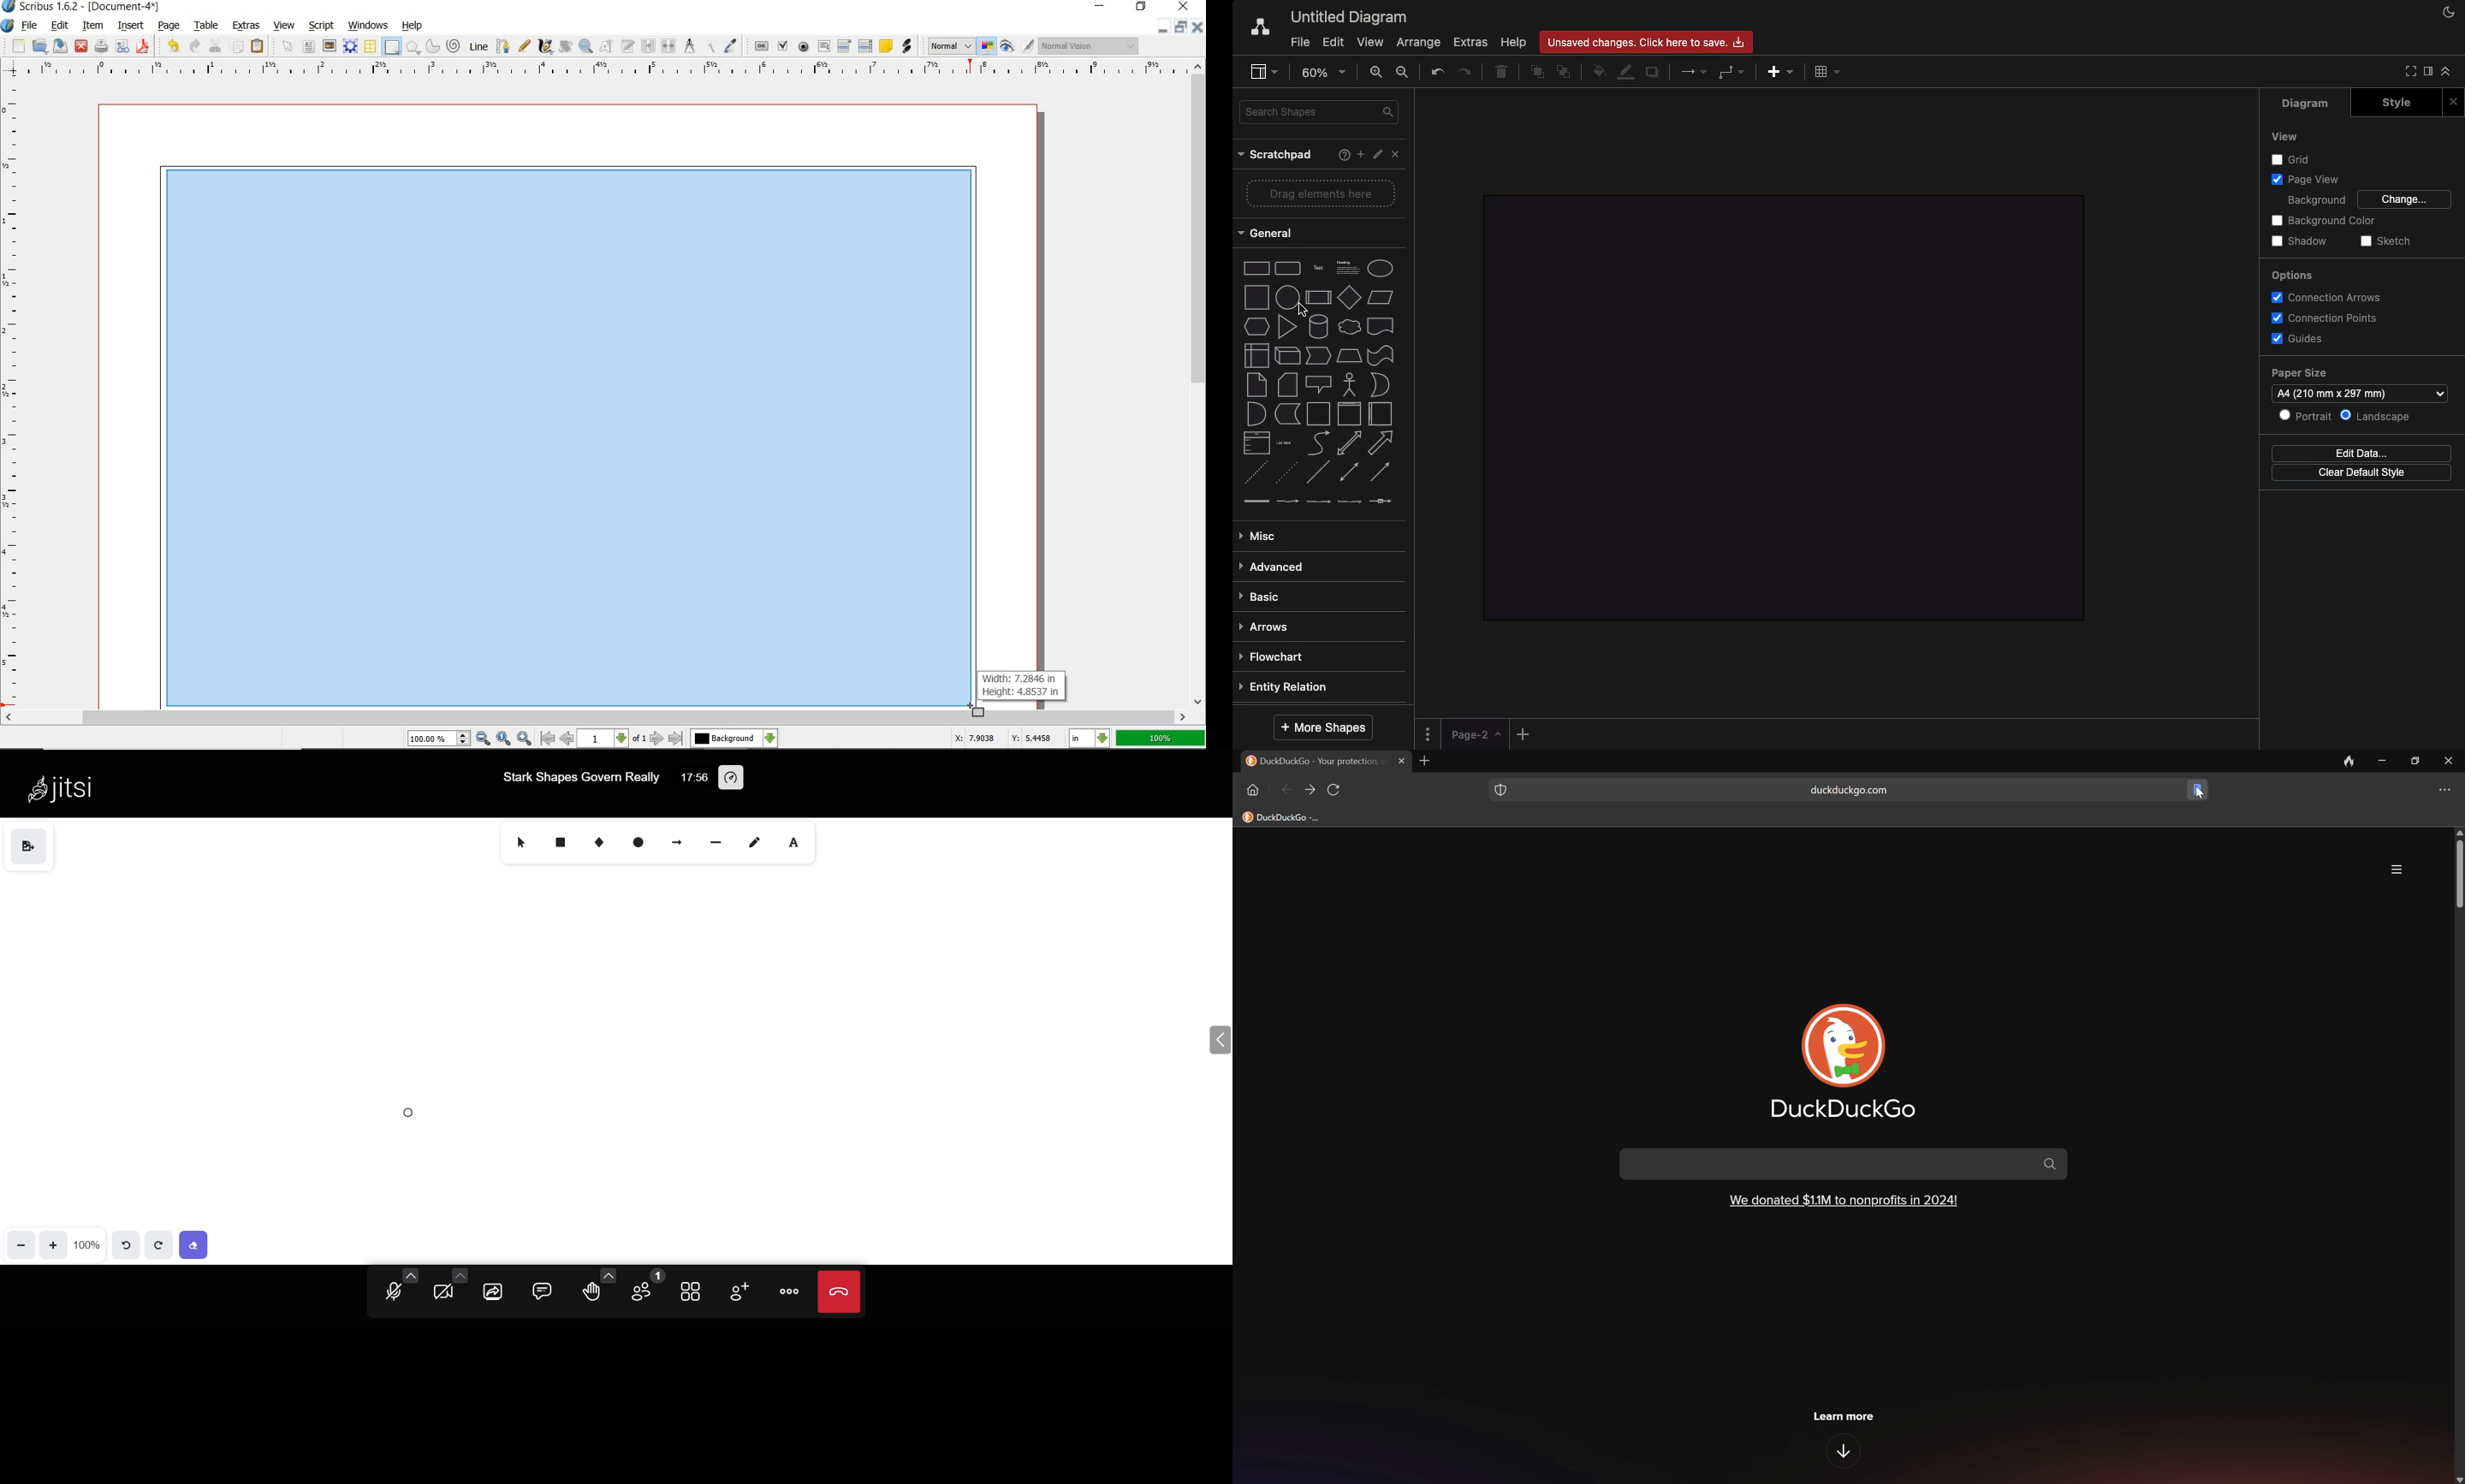 The height and width of the screenshot is (1484, 2492). I want to click on Arrange, so click(1419, 43).